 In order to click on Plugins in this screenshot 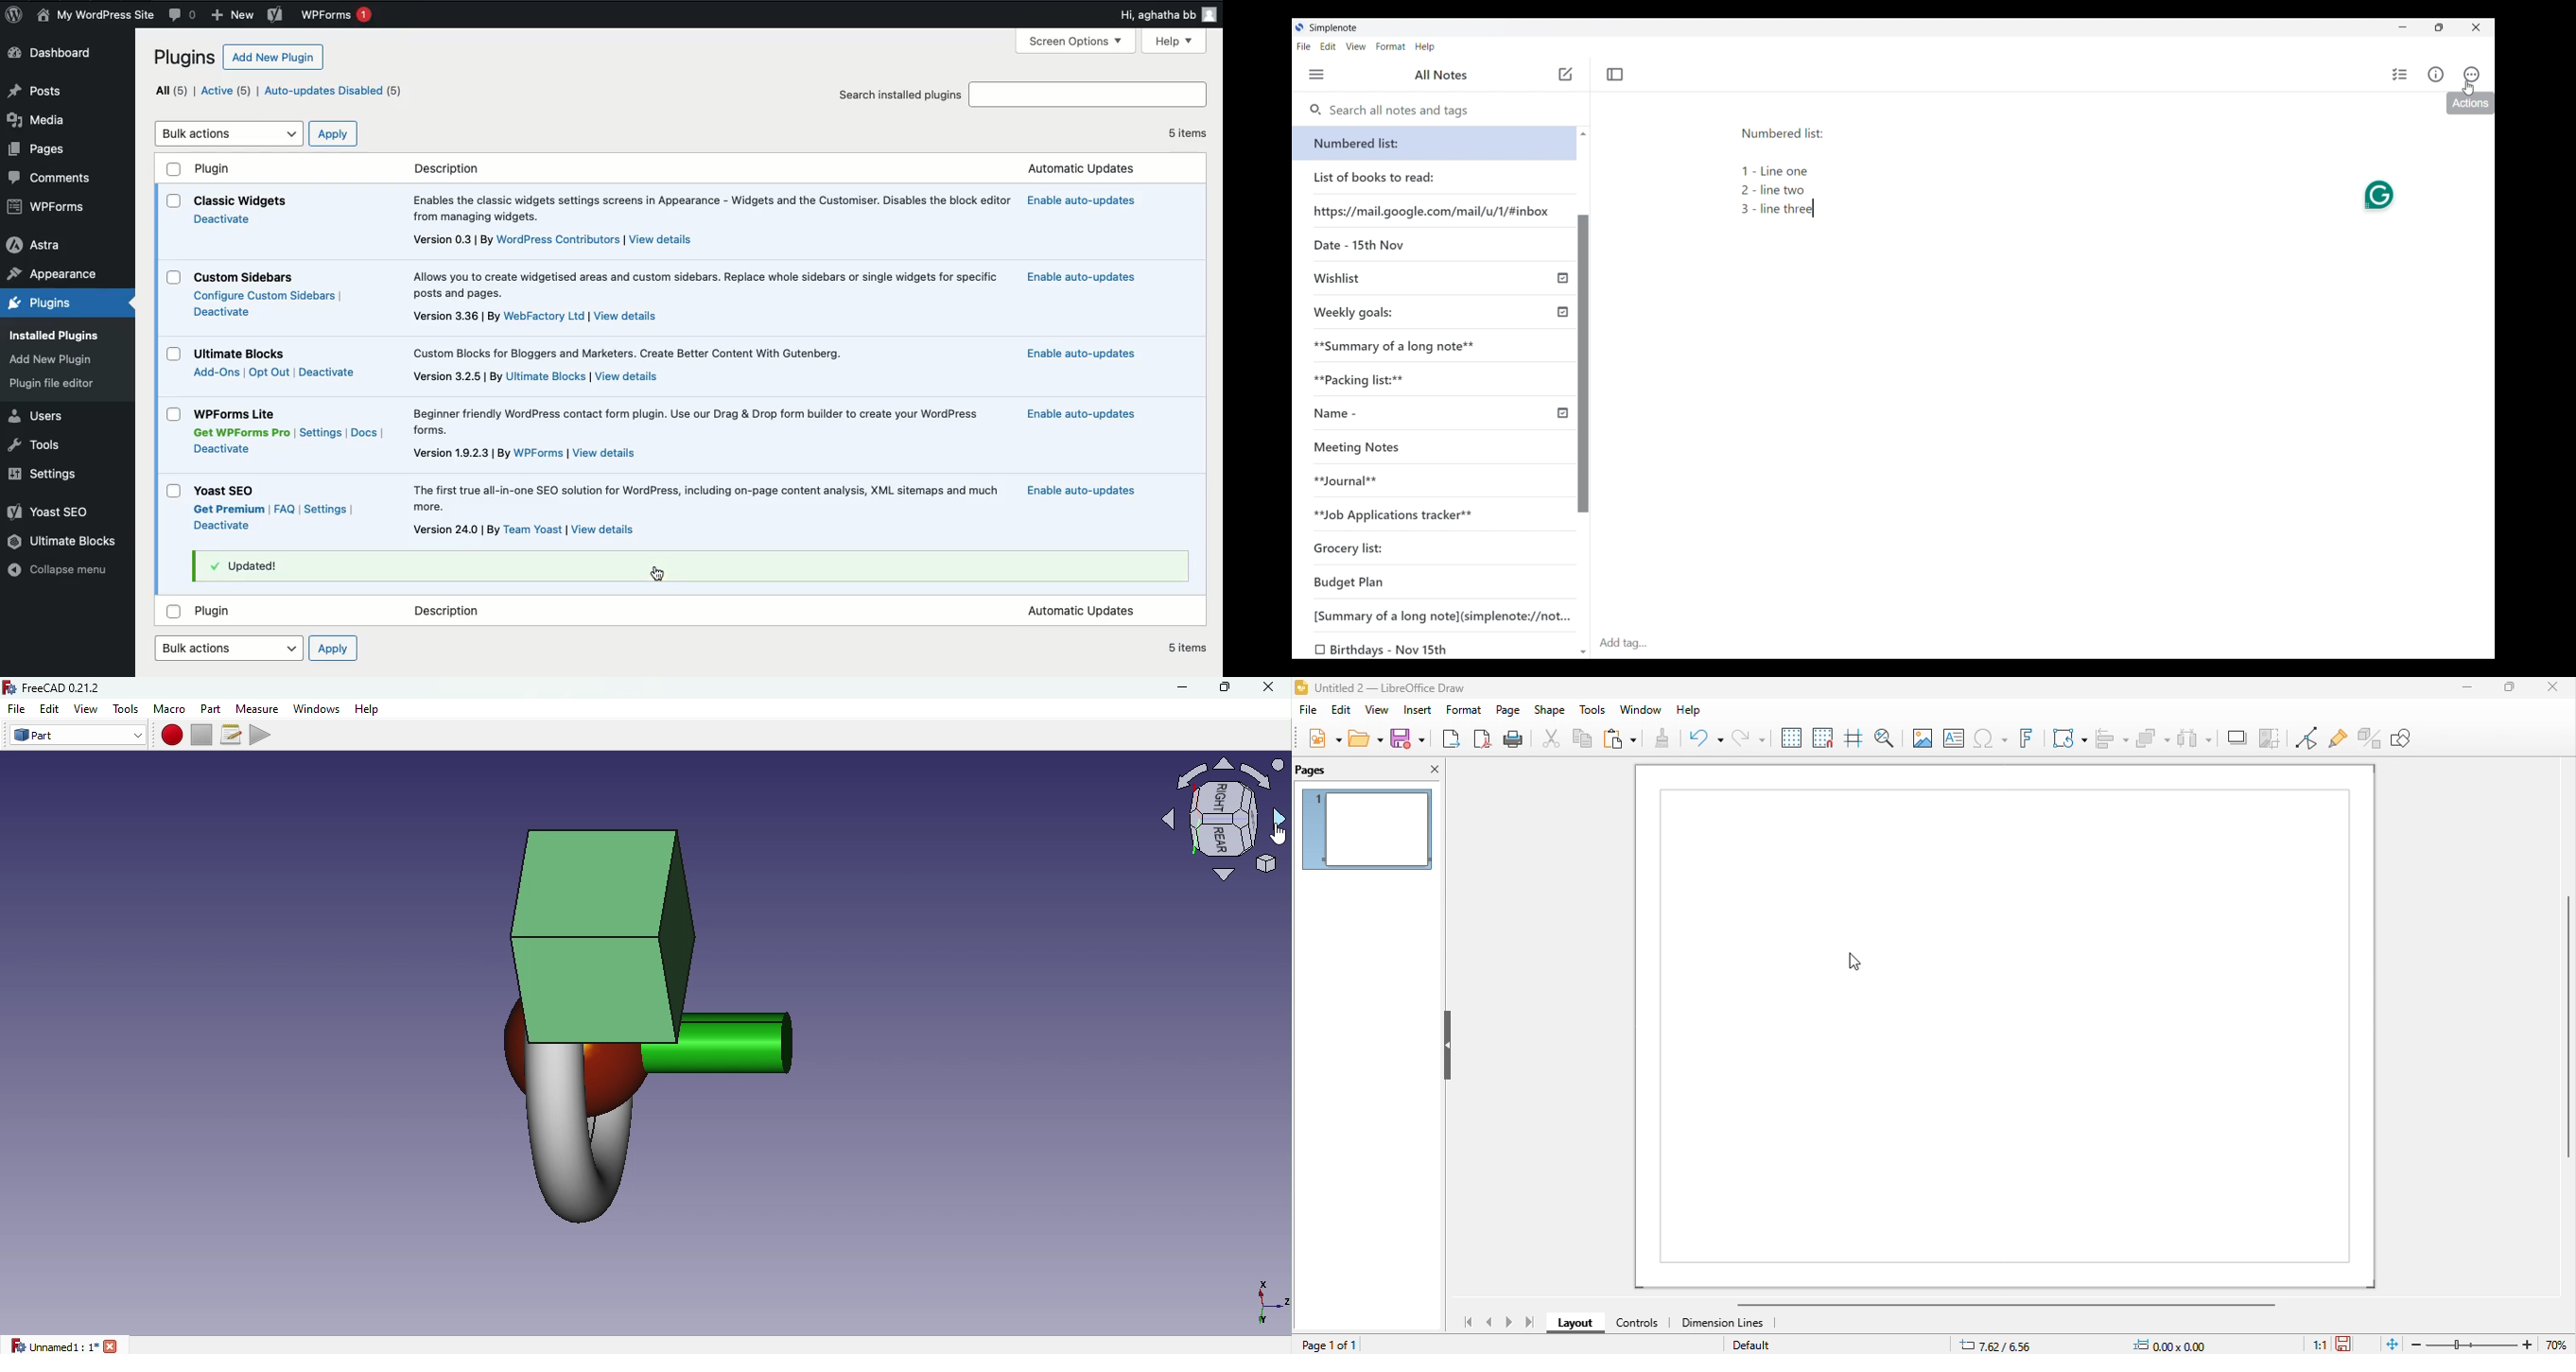, I will do `click(54, 383)`.